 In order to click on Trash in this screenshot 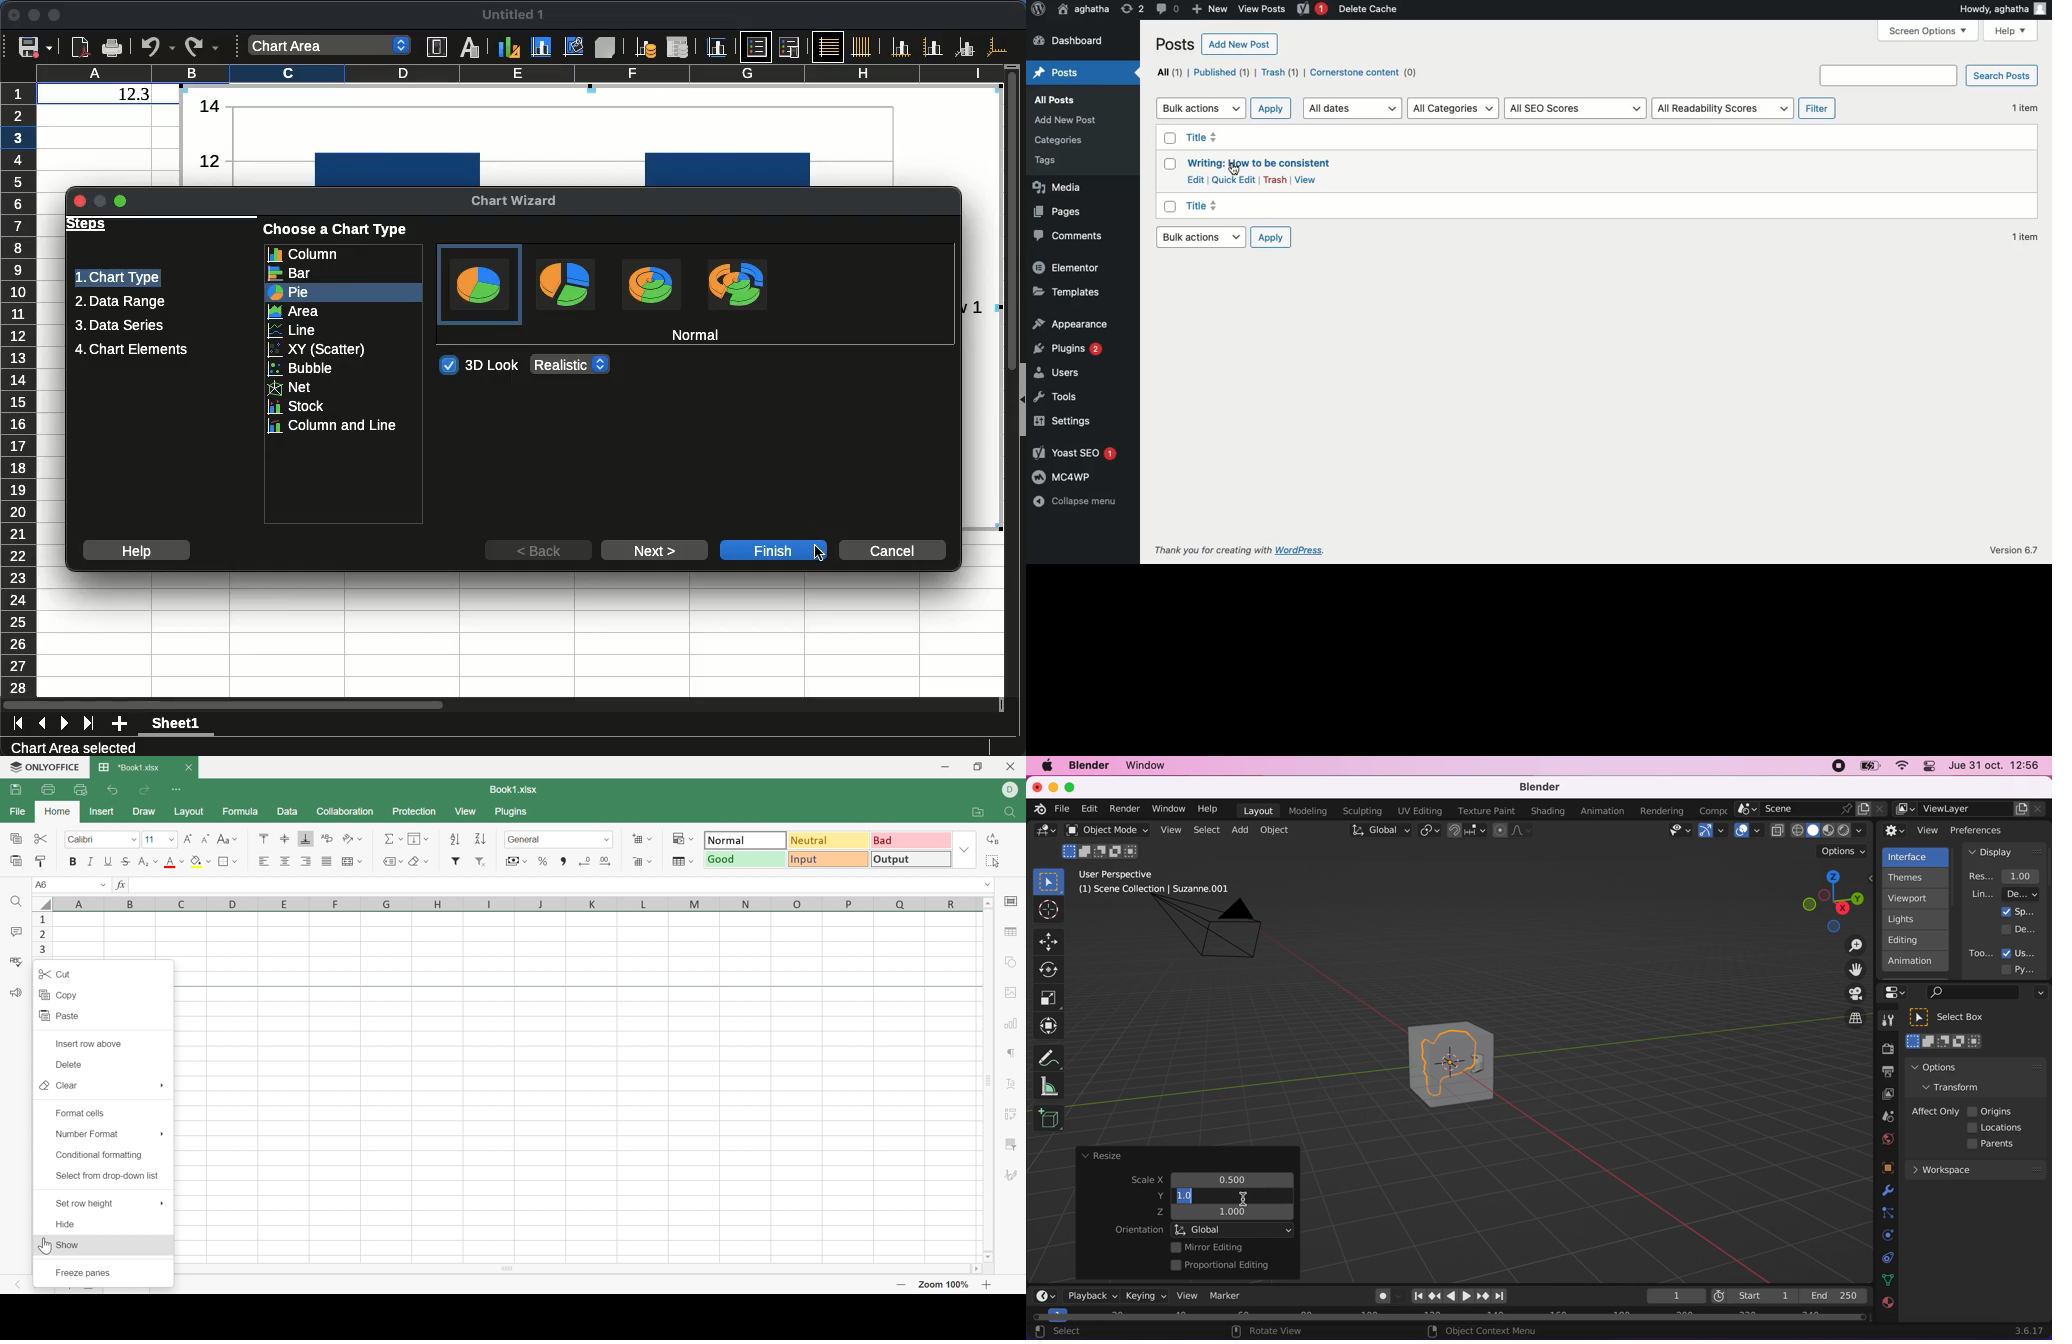, I will do `click(1280, 72)`.